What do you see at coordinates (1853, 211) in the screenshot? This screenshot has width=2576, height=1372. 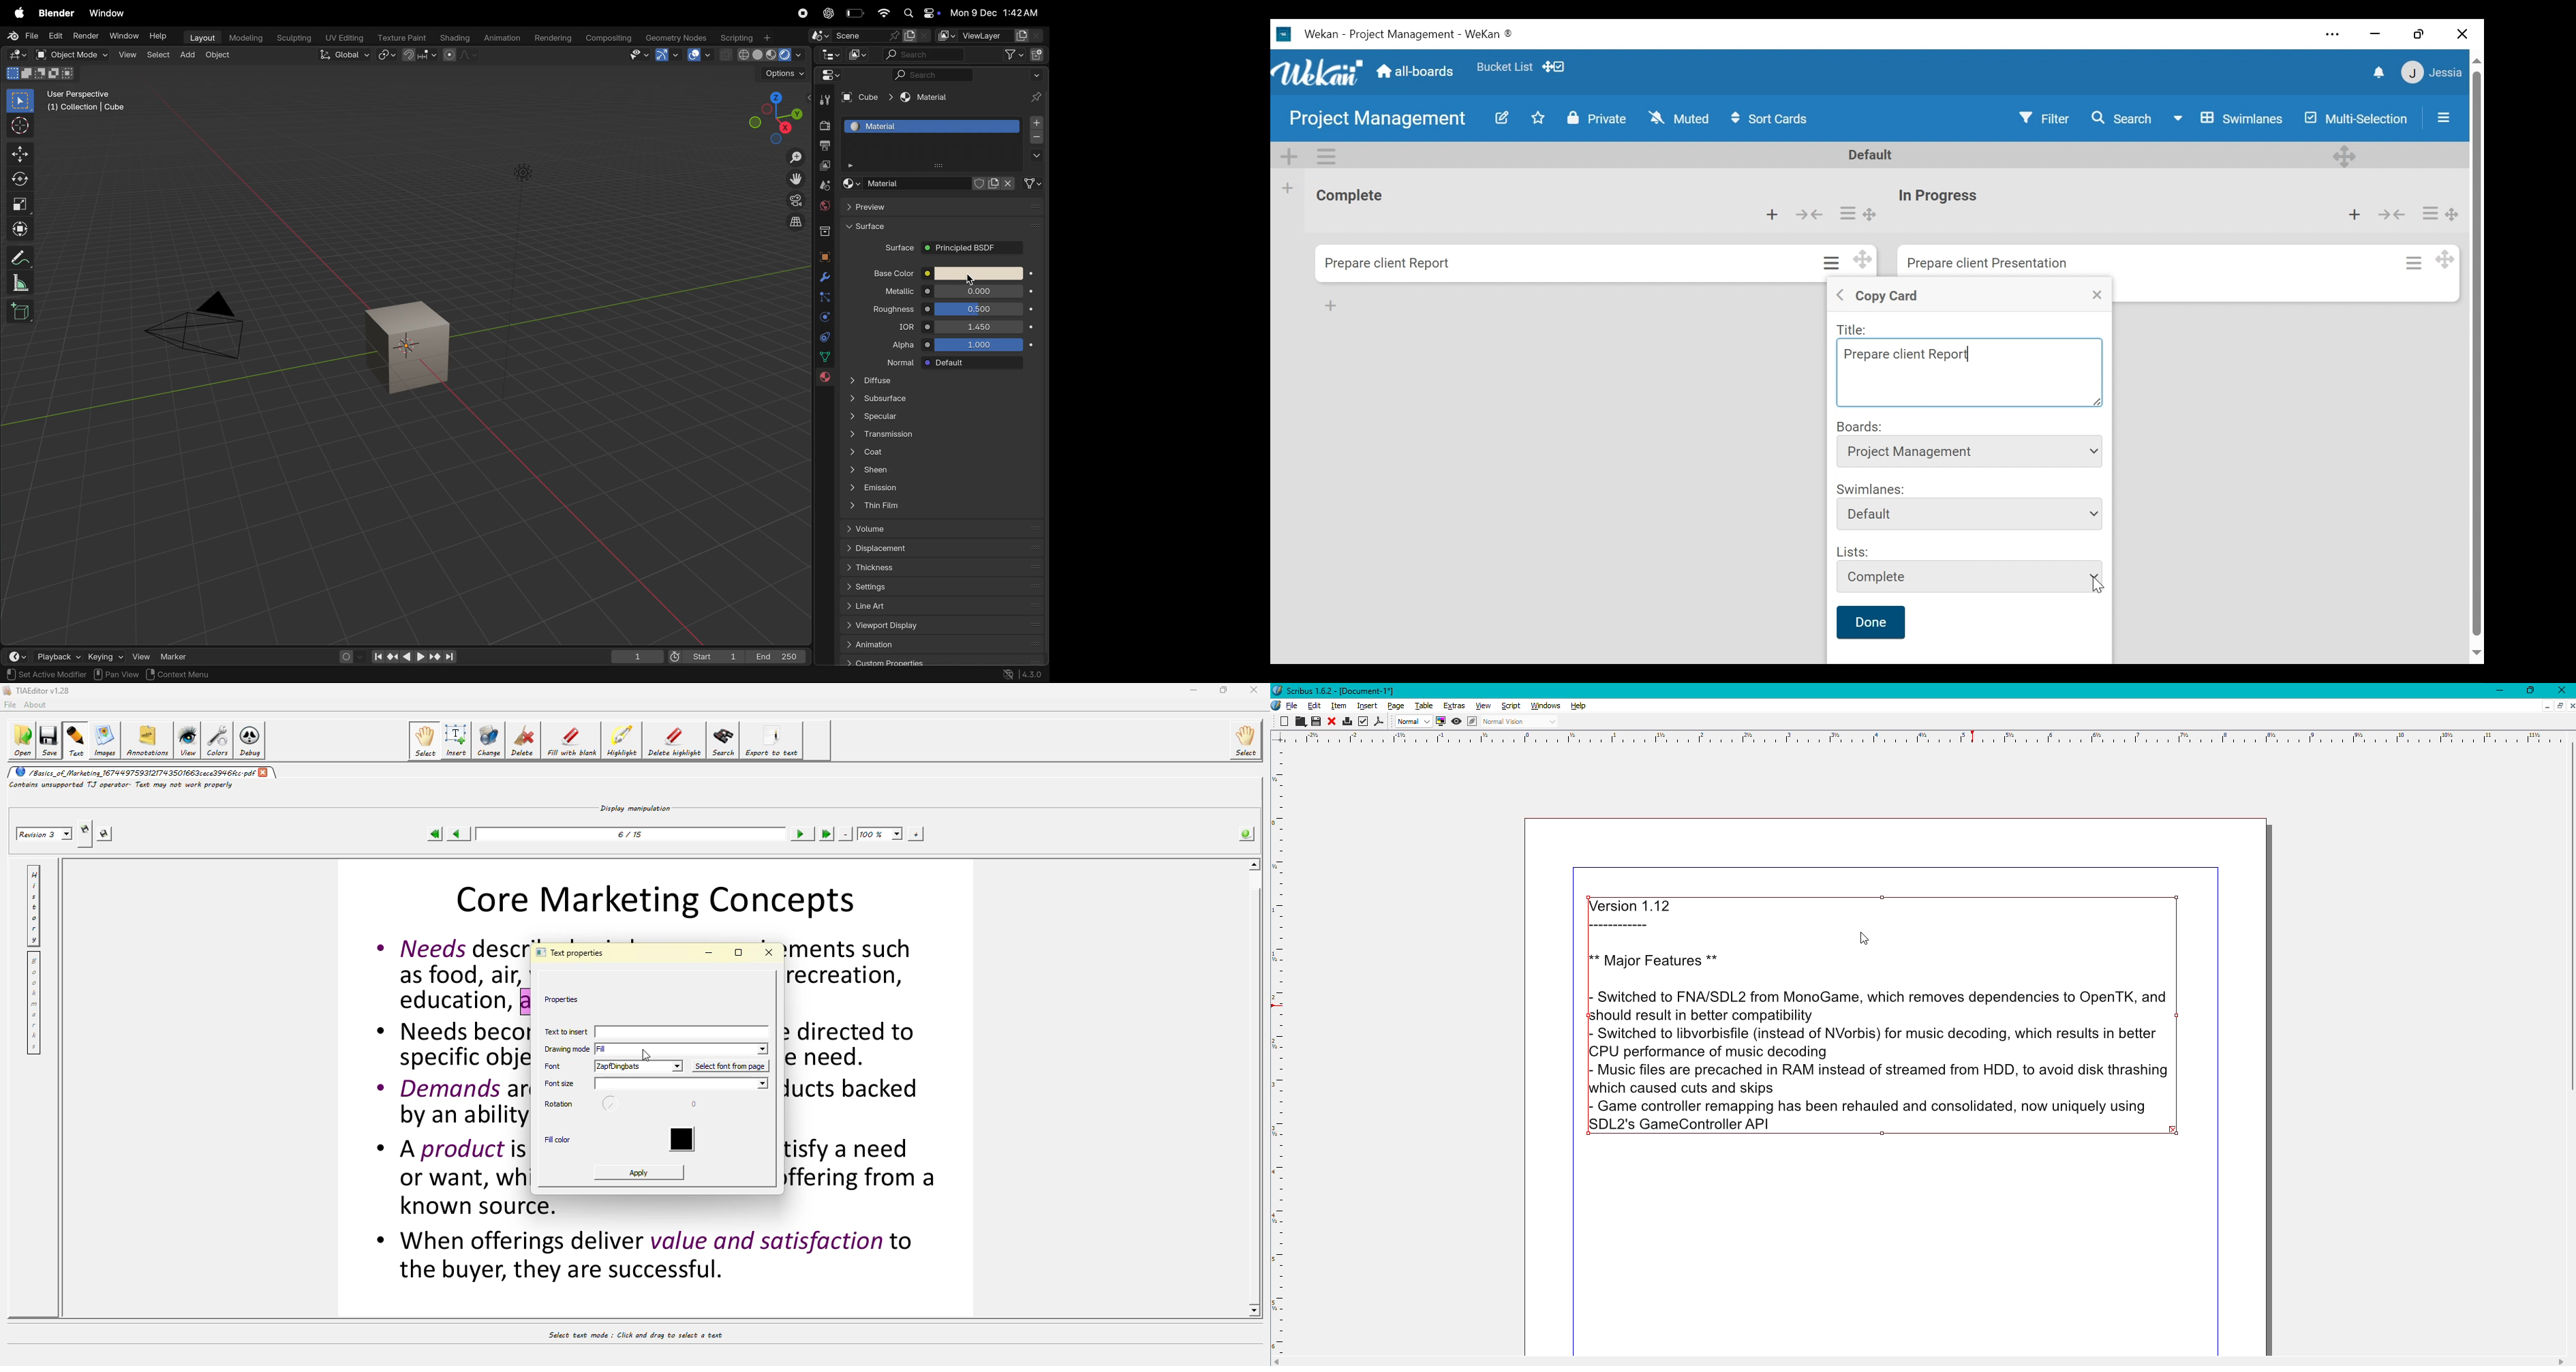 I see `Card actions` at bounding box center [1853, 211].